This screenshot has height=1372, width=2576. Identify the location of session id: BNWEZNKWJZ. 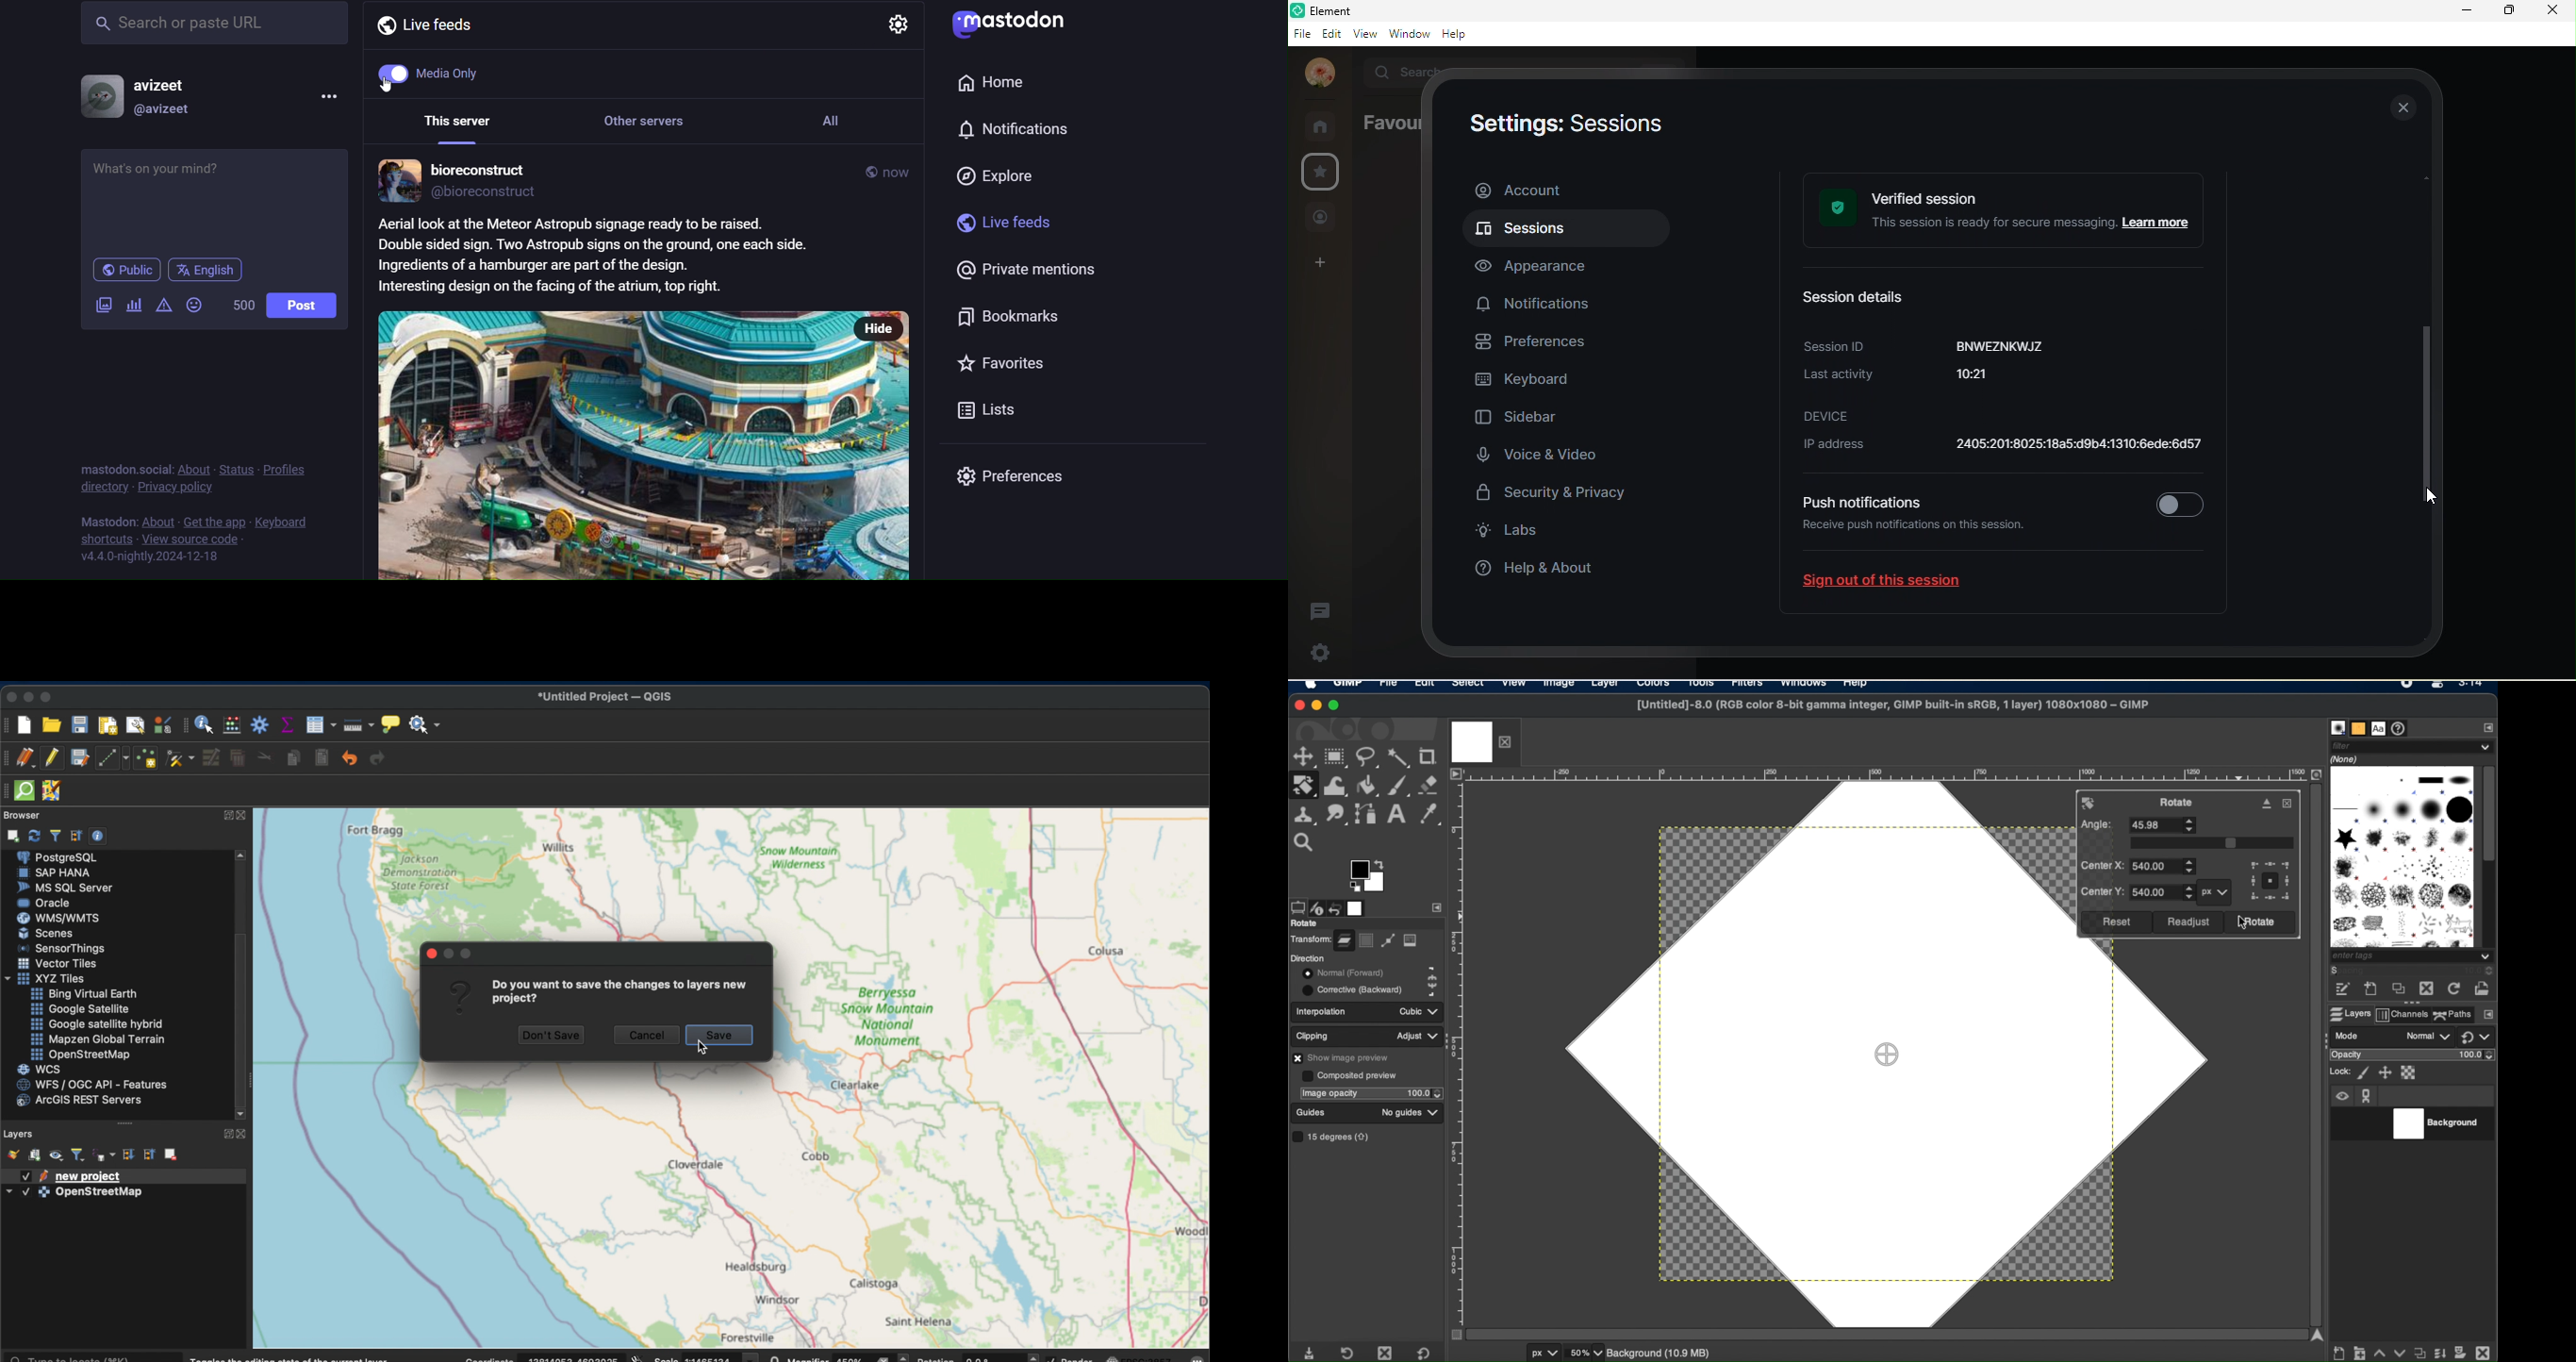
(1928, 345).